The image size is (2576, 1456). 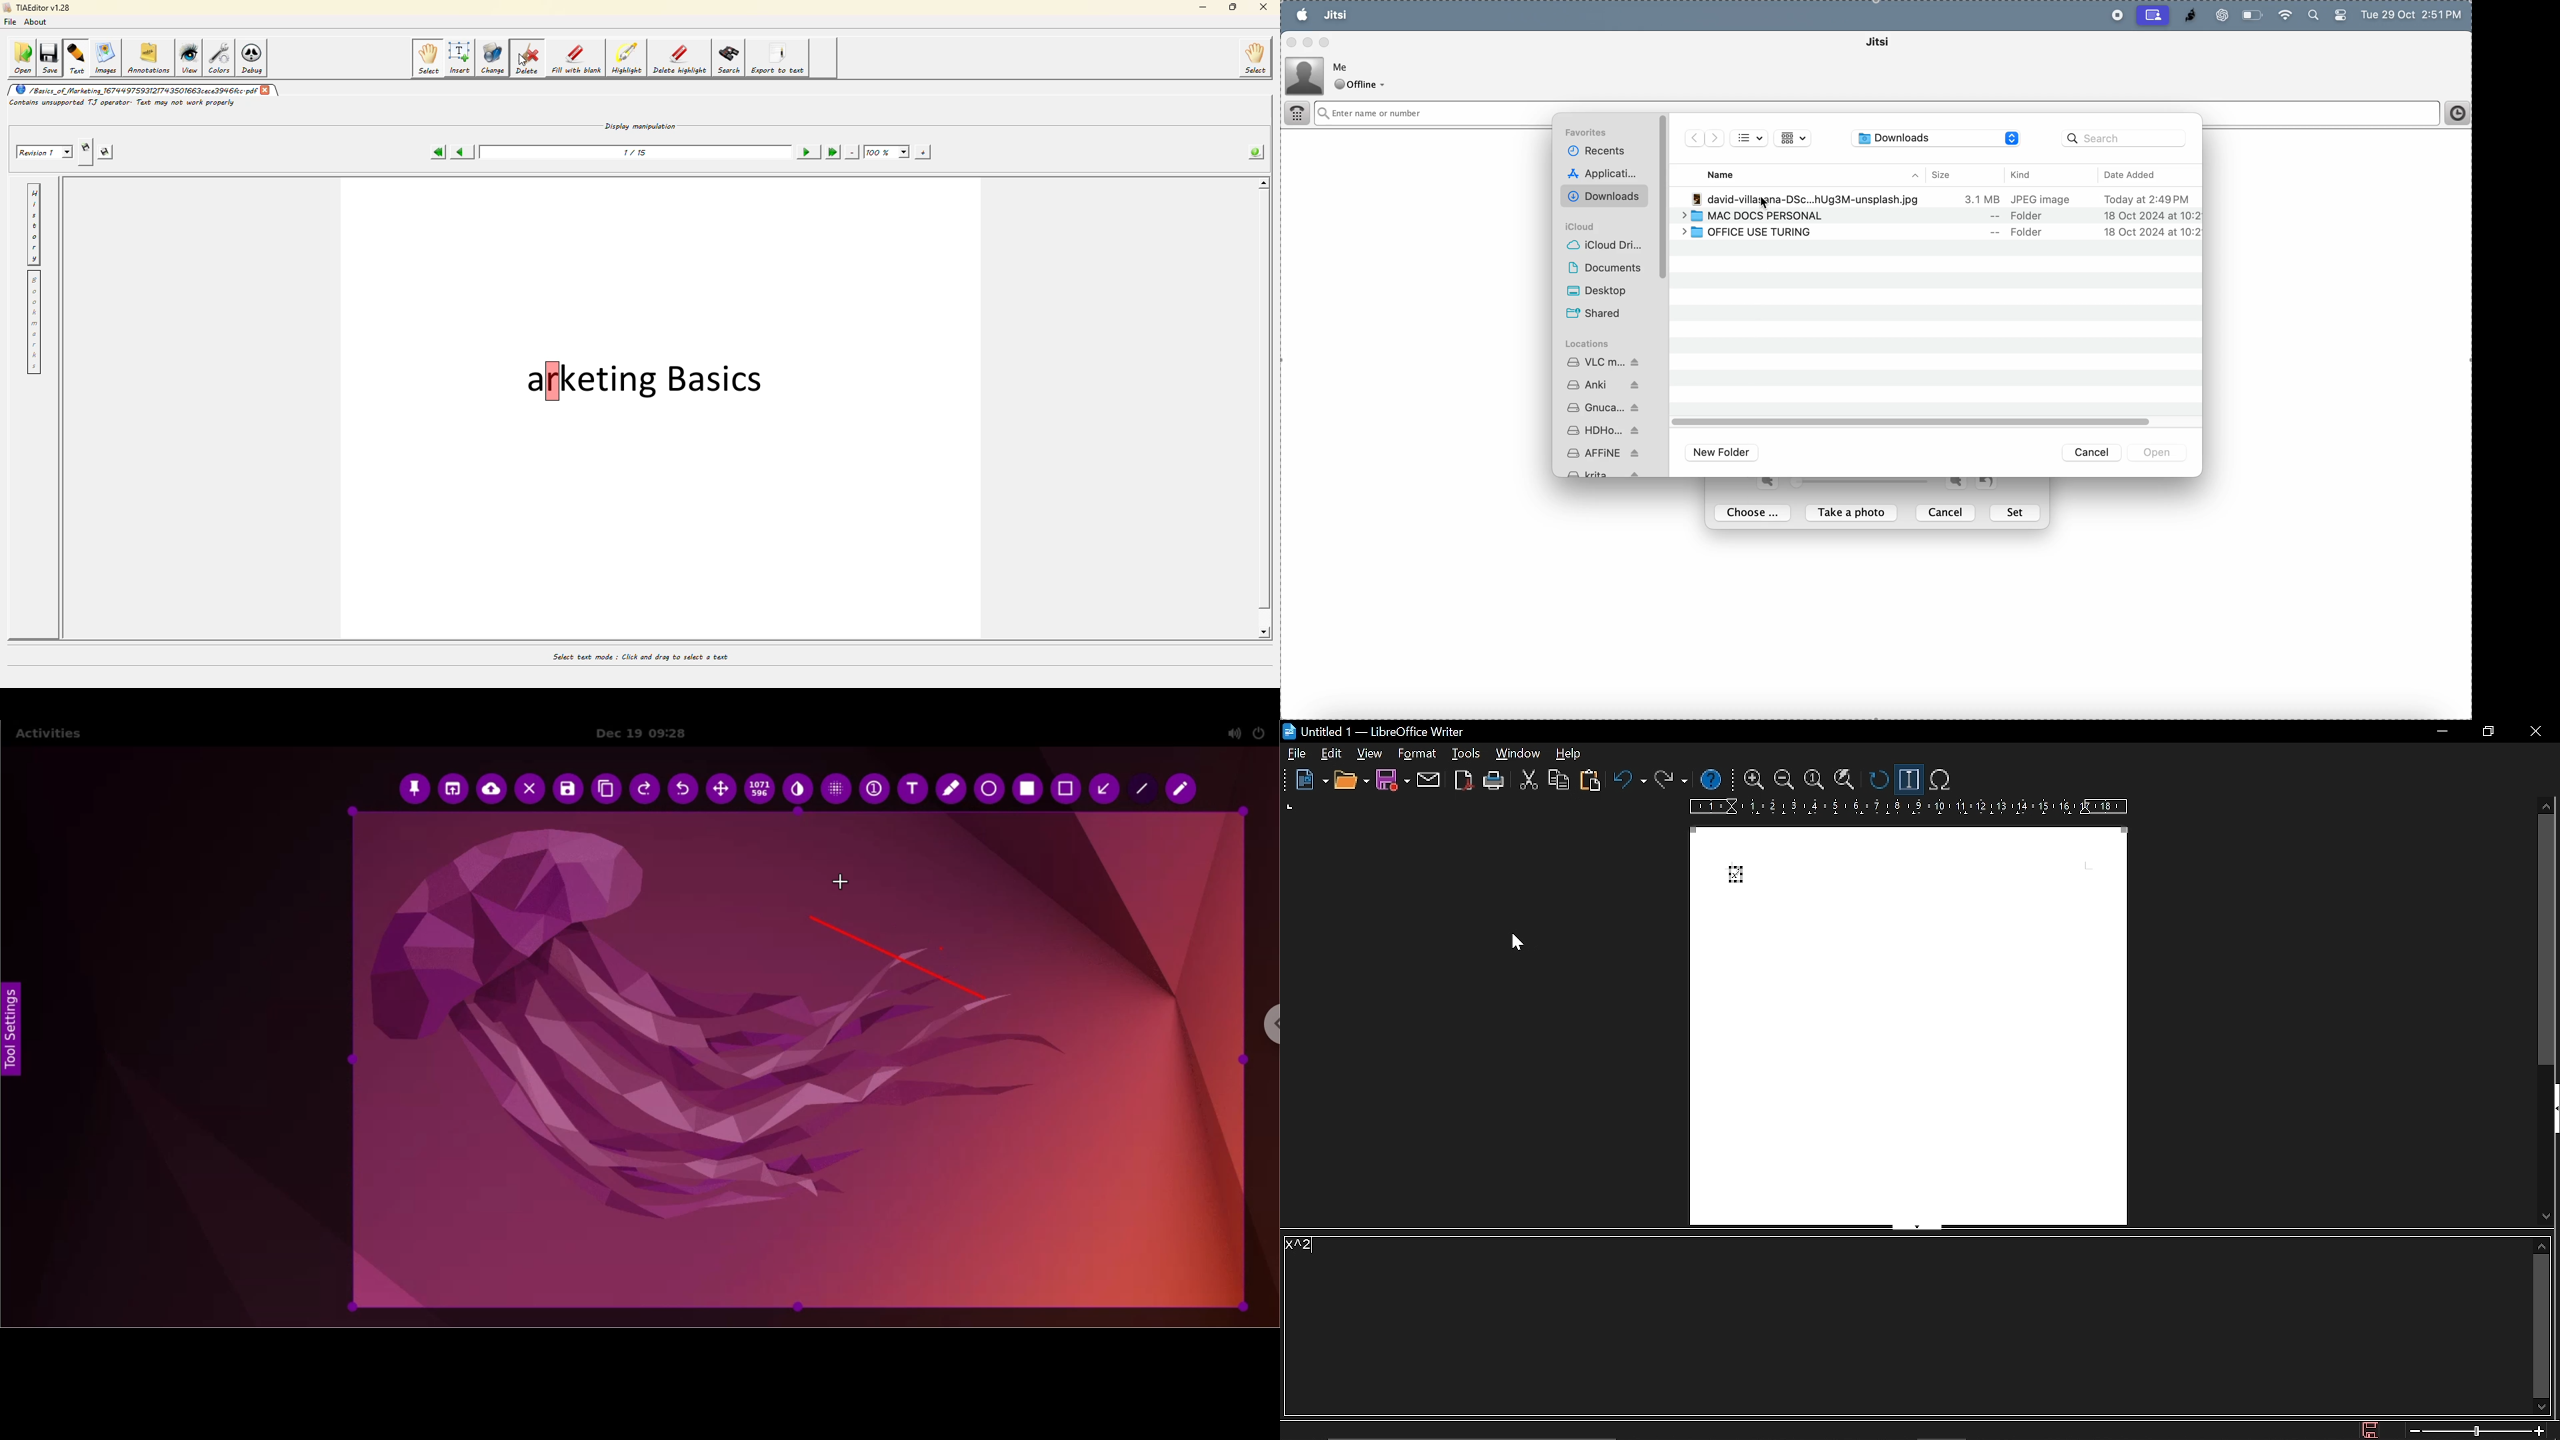 I want to click on file, so click(x=1298, y=754).